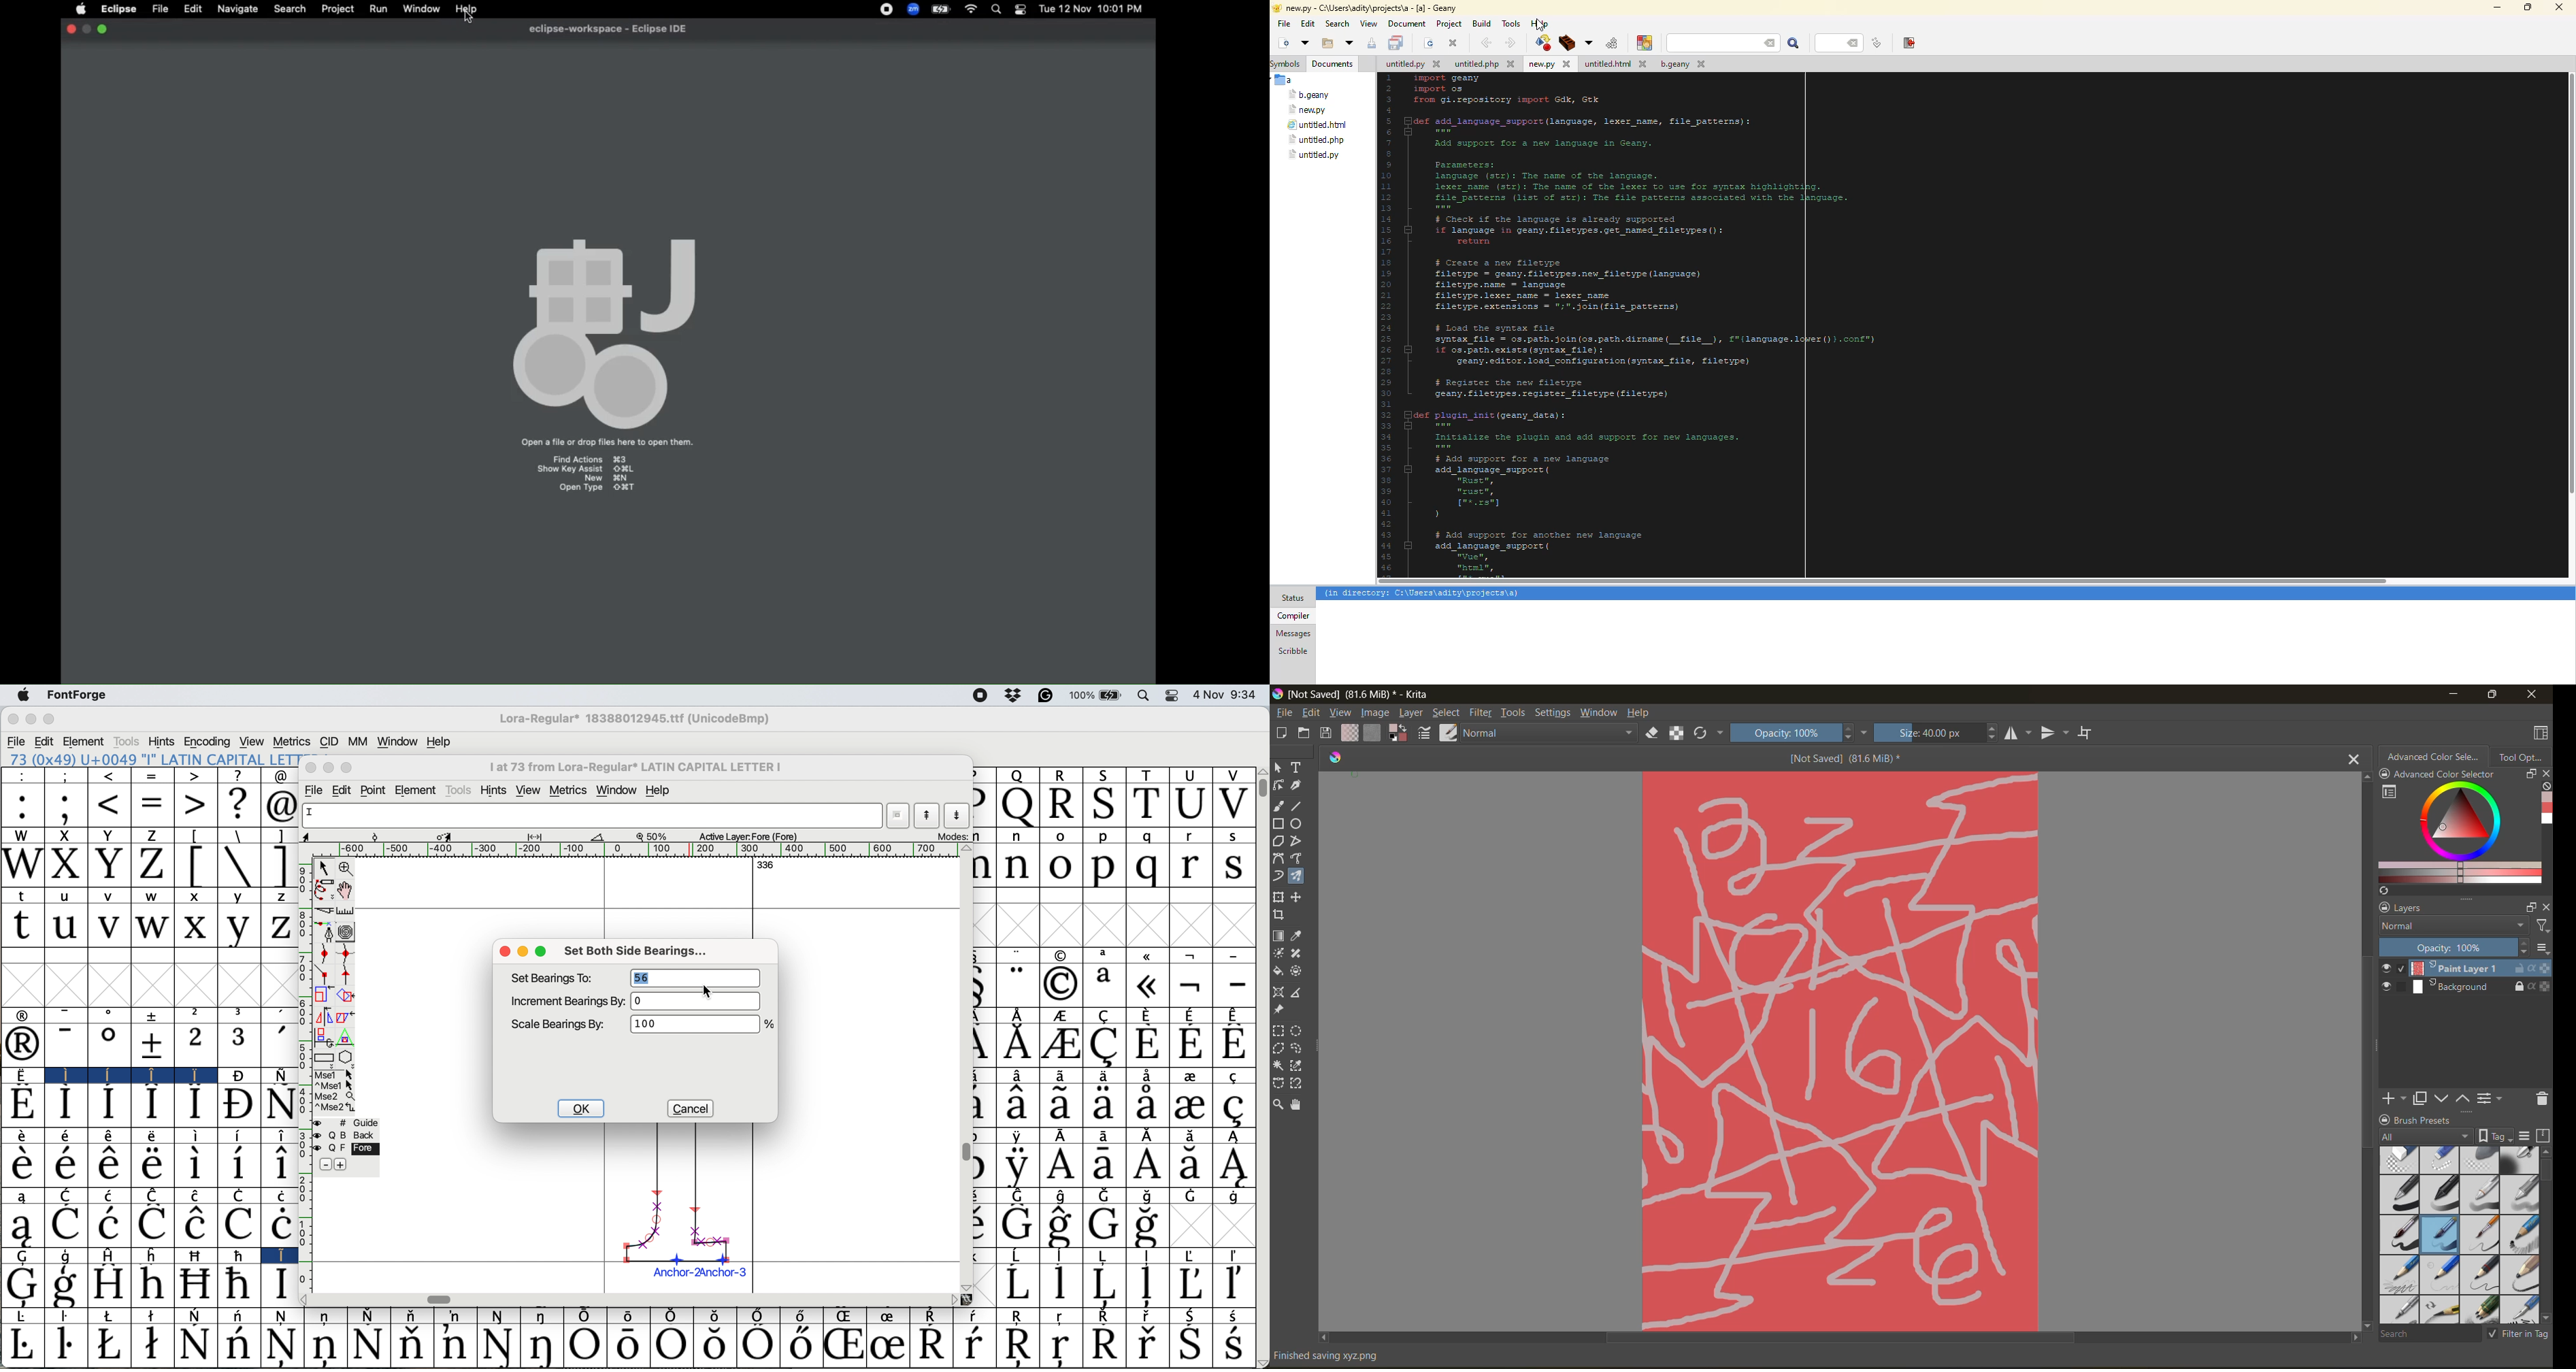 This screenshot has height=1372, width=2576. What do you see at coordinates (253, 741) in the screenshot?
I see `view` at bounding box center [253, 741].